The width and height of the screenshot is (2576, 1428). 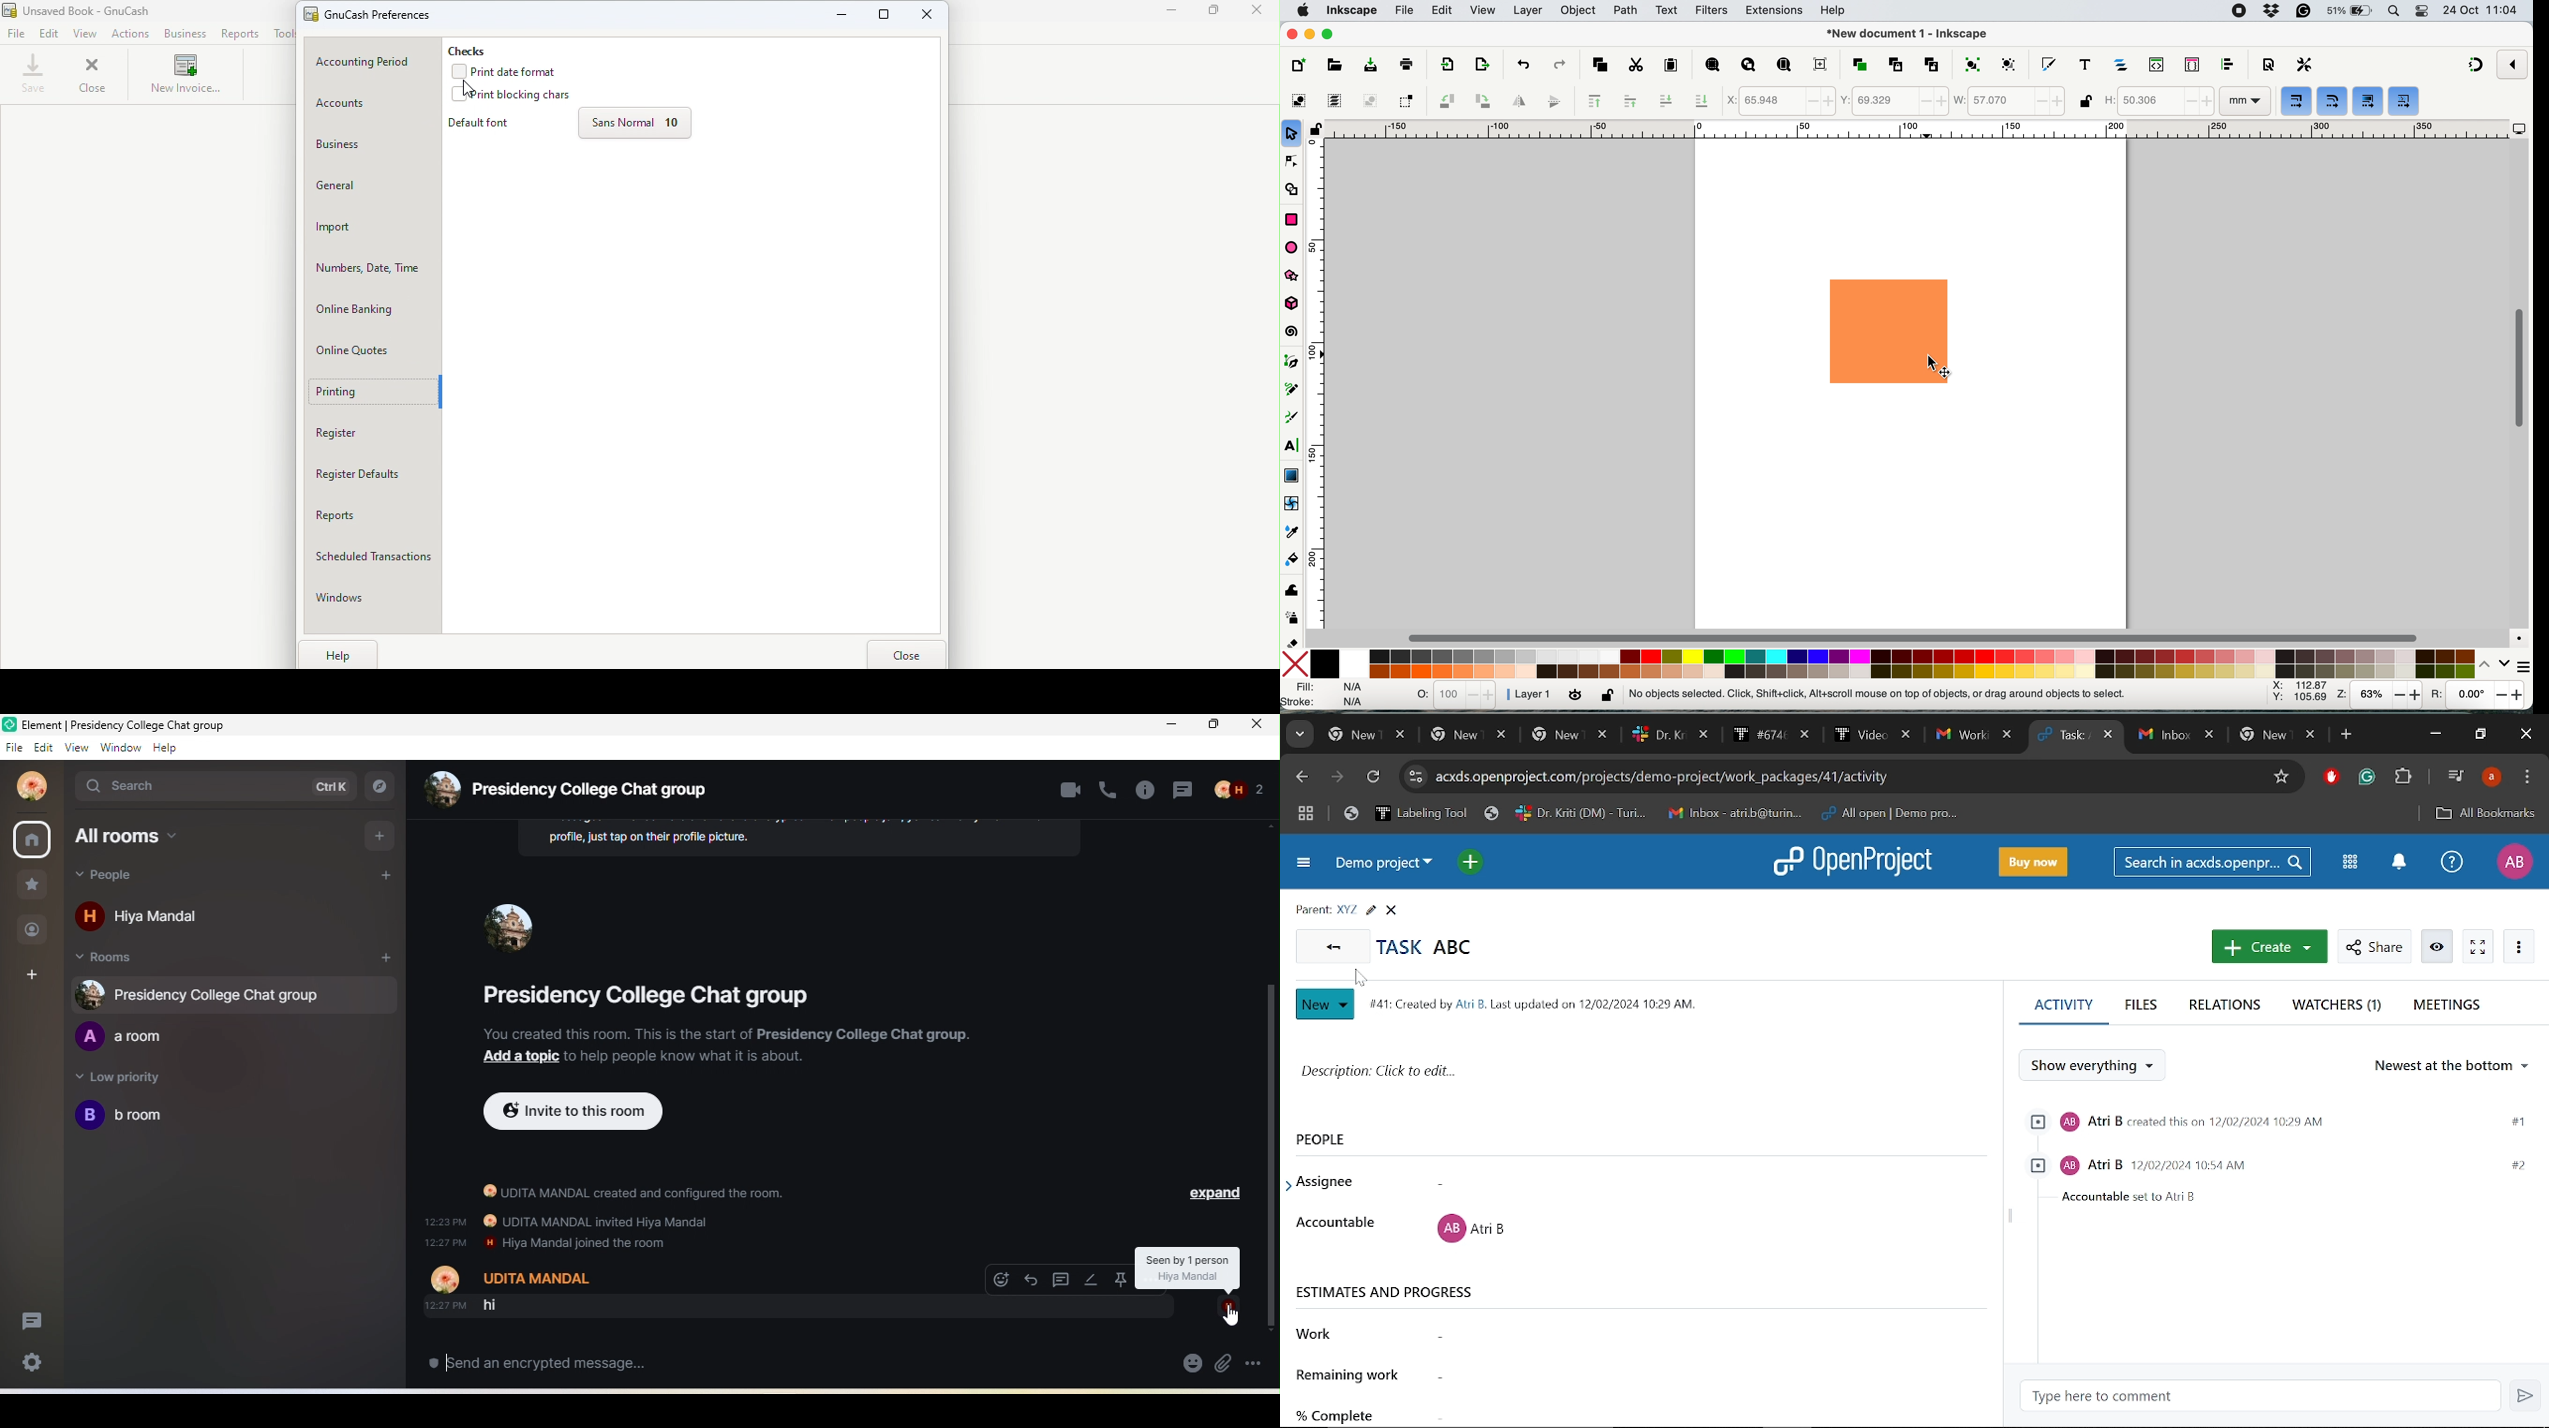 What do you see at coordinates (1189, 1268) in the screenshot?
I see `Checked message seen by 1 members ` at bounding box center [1189, 1268].